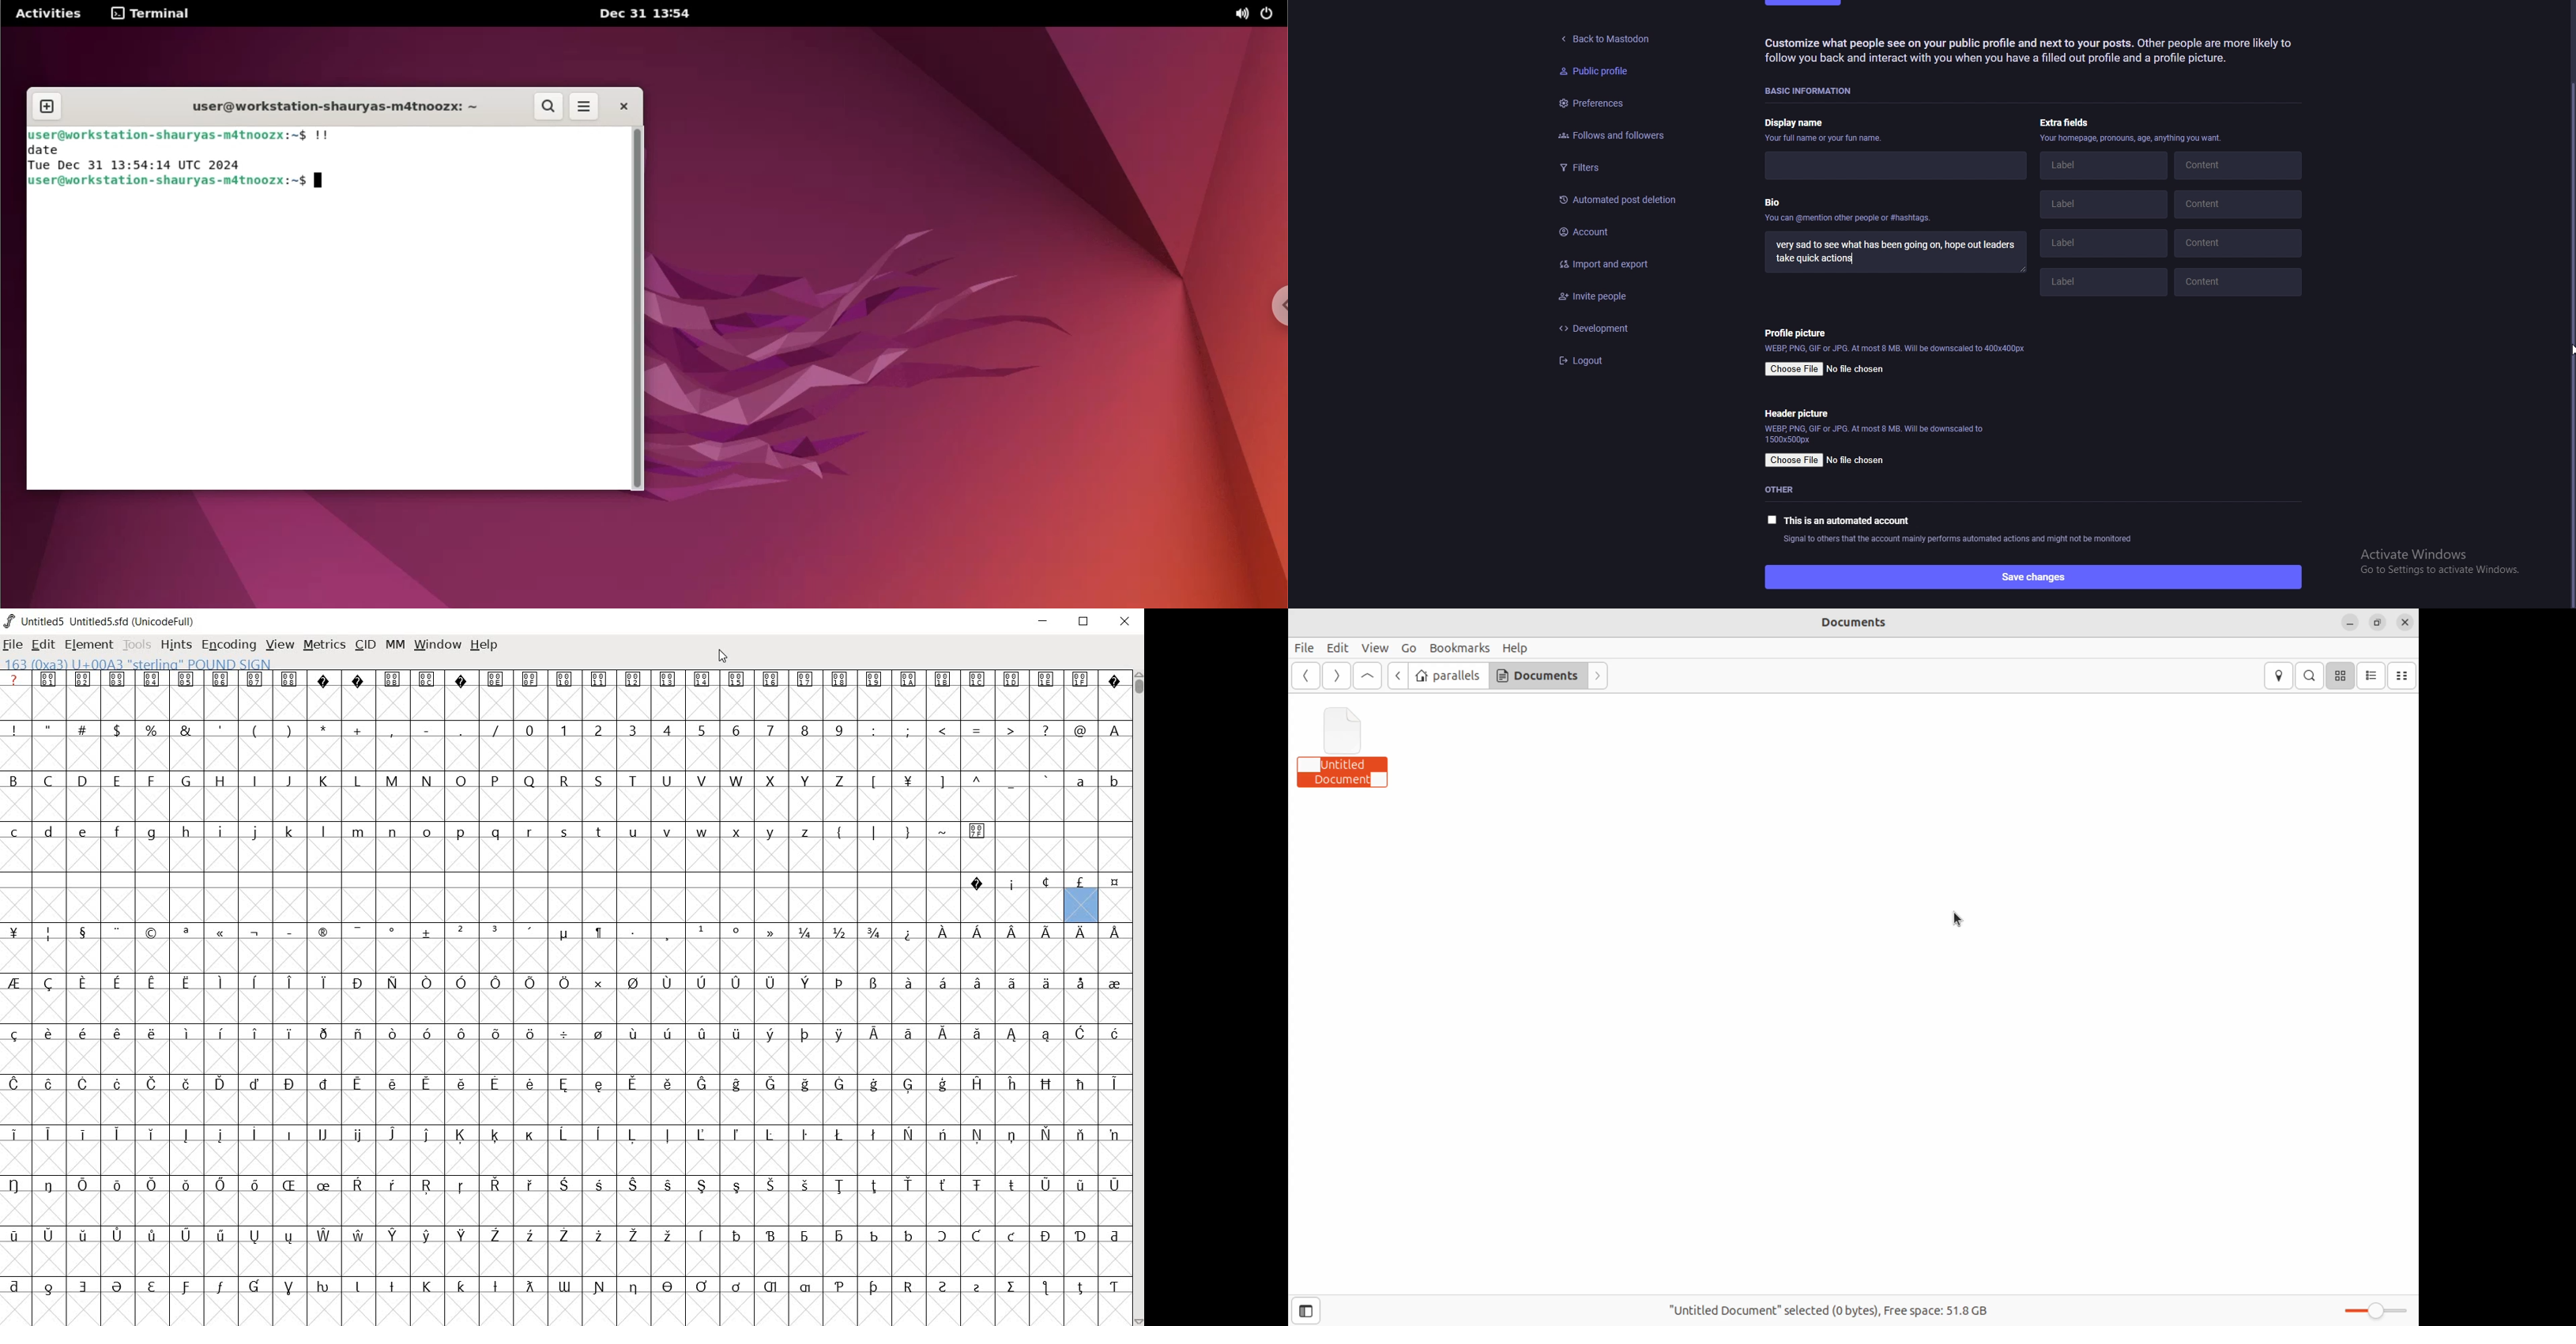 The width and height of the screenshot is (2576, 1344). Describe the element at coordinates (737, 1235) in the screenshot. I see `Symbol` at that location.